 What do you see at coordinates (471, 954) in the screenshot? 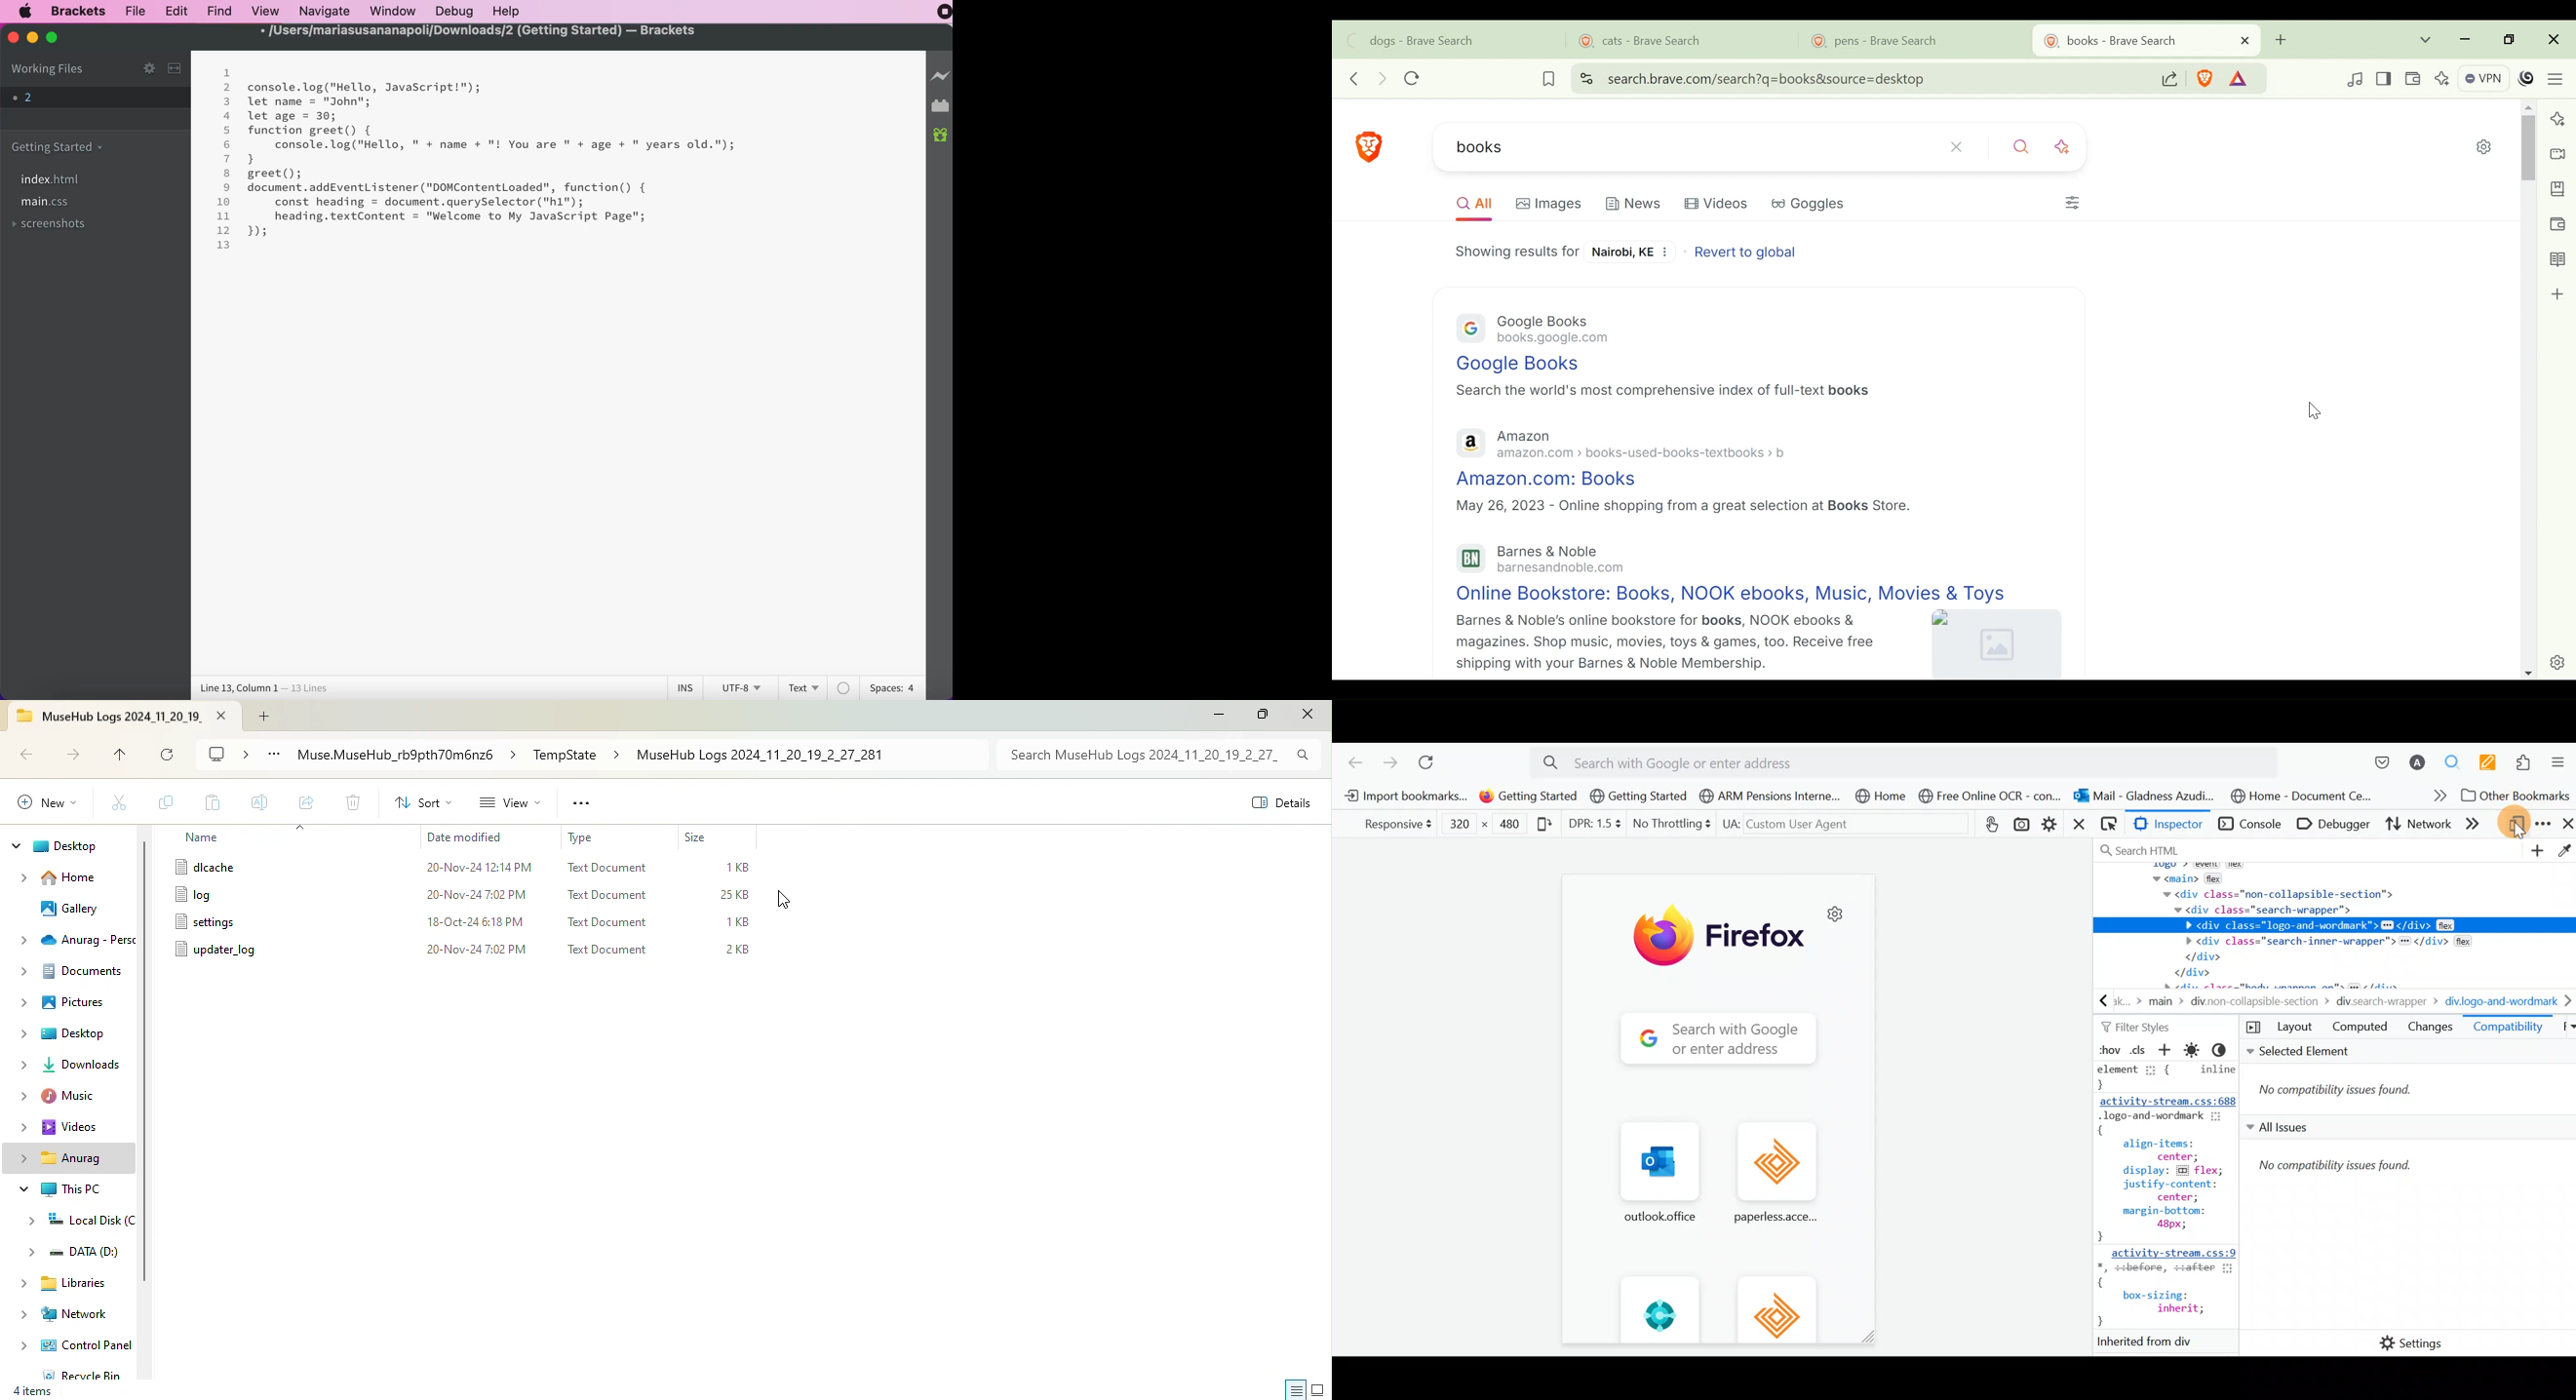
I see `File` at bounding box center [471, 954].